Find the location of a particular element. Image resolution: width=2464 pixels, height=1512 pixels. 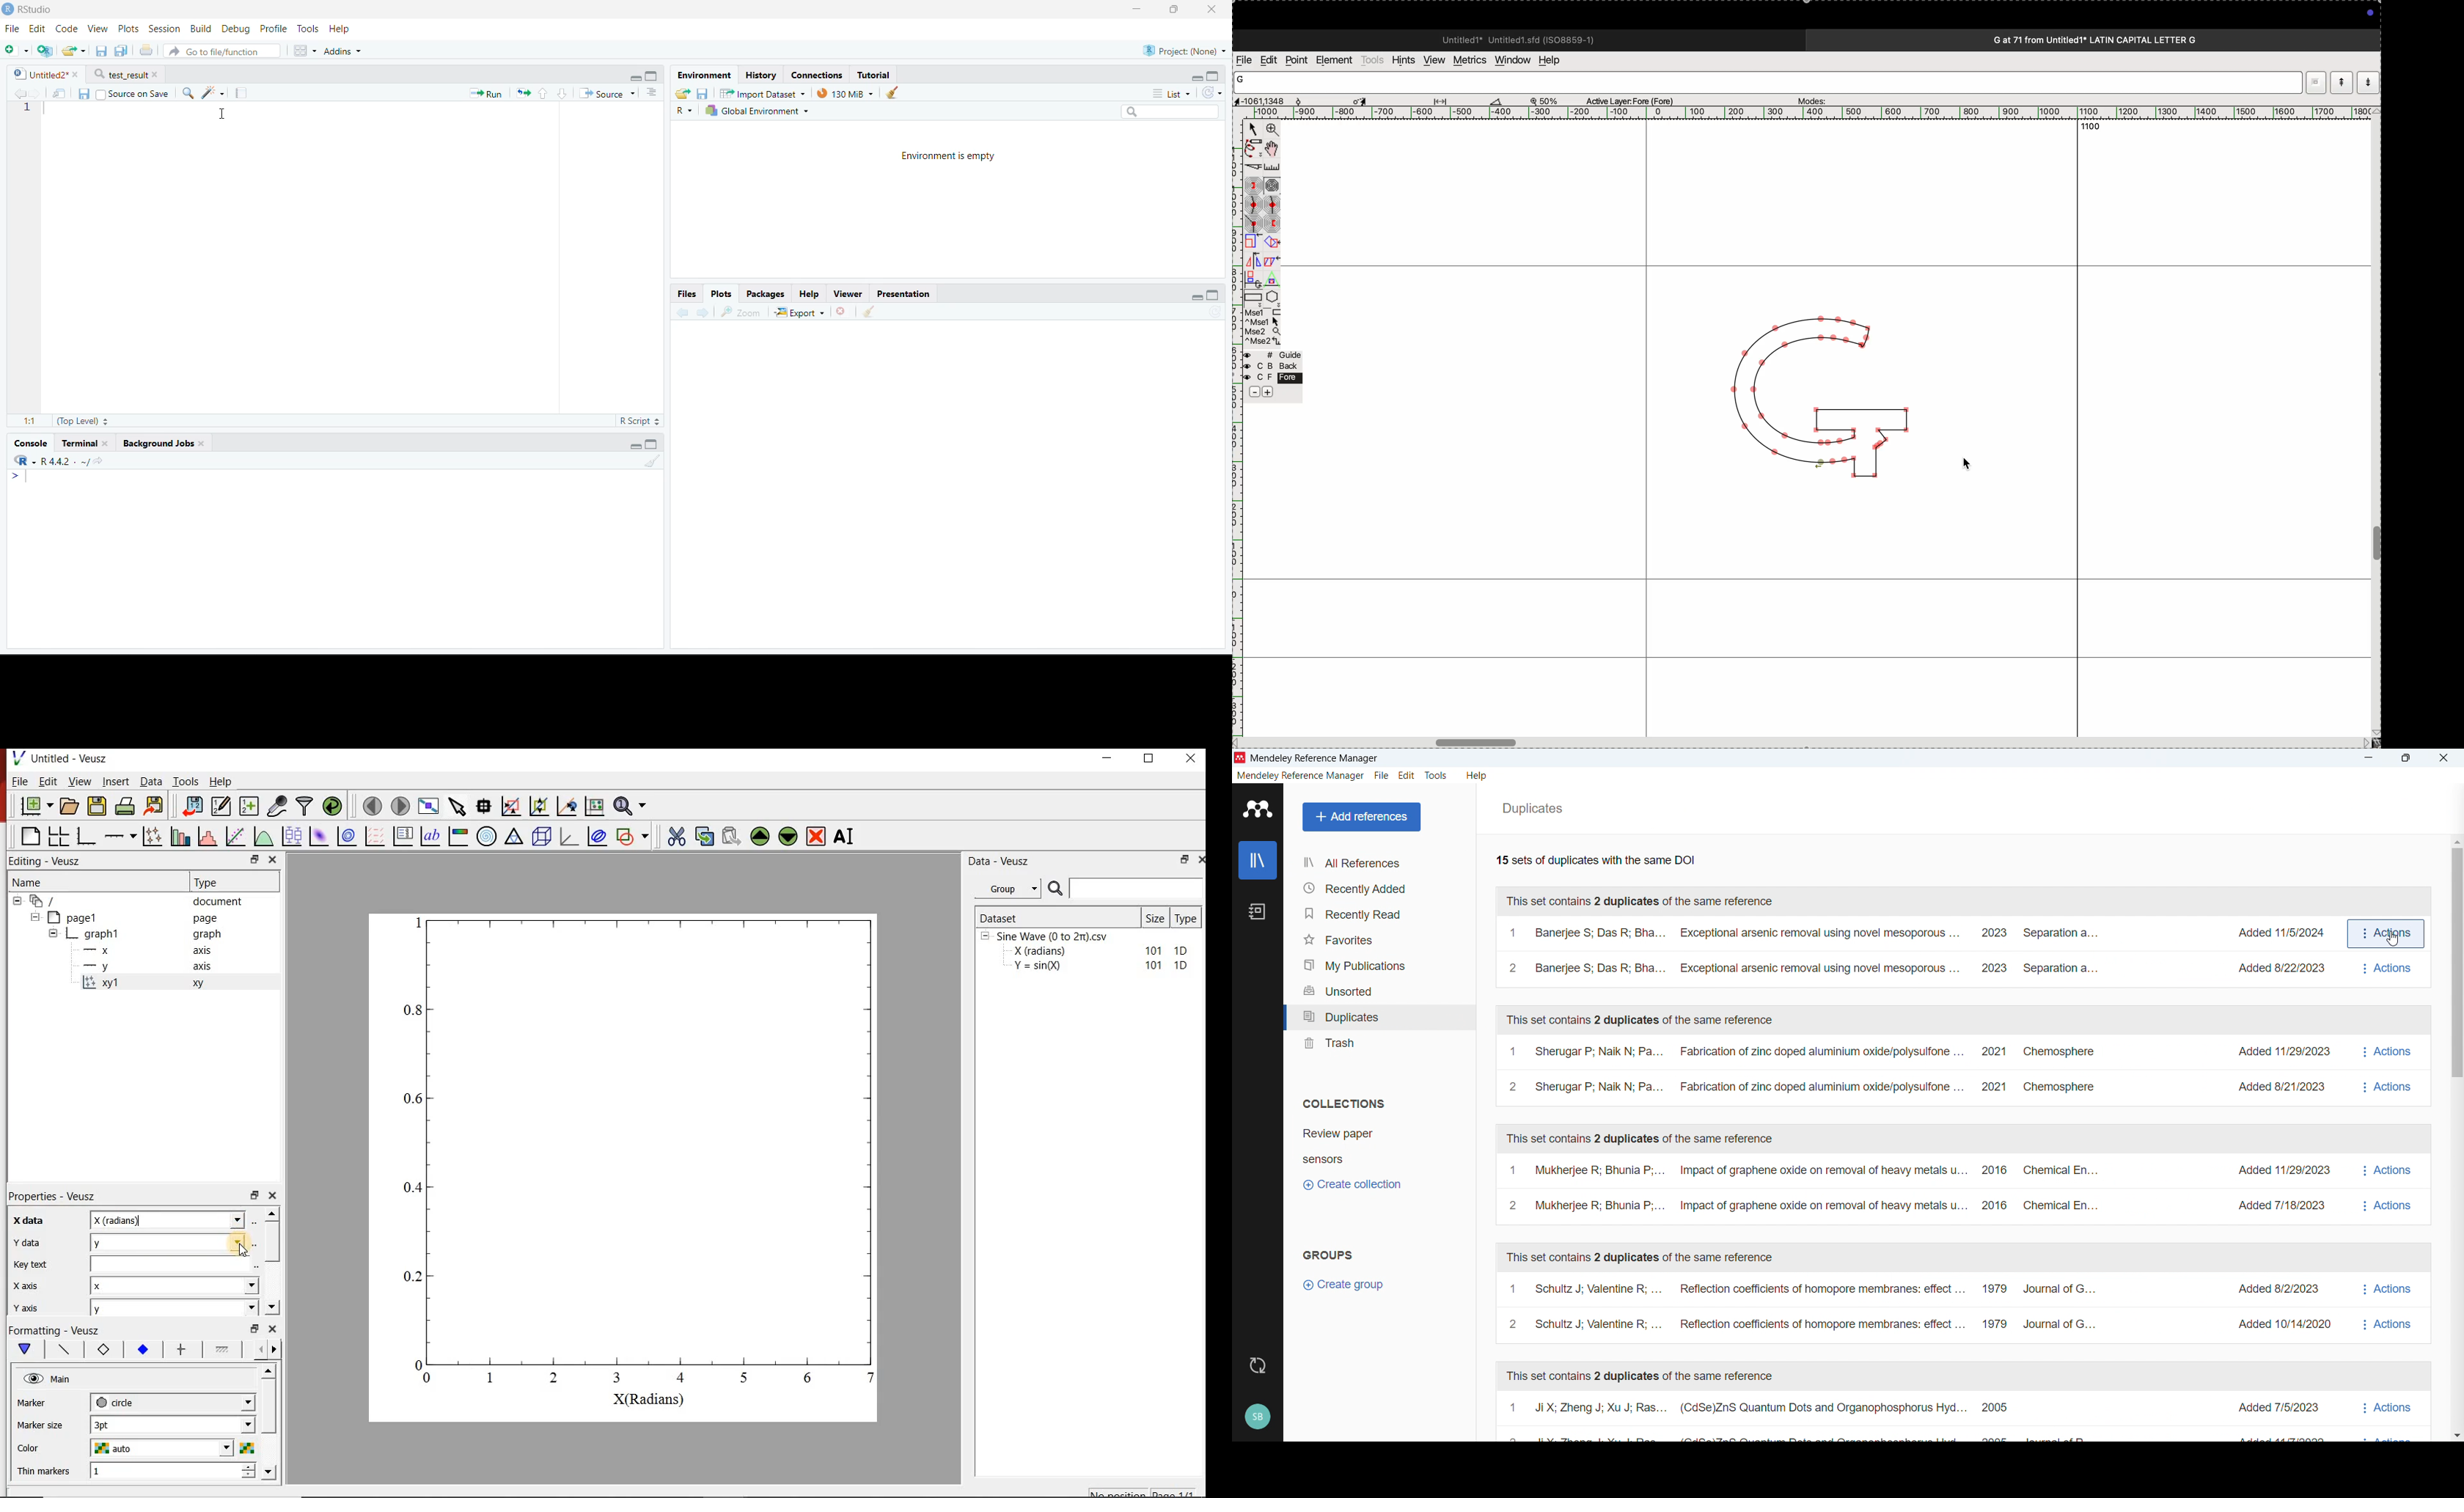

R is located at coordinates (682, 110).